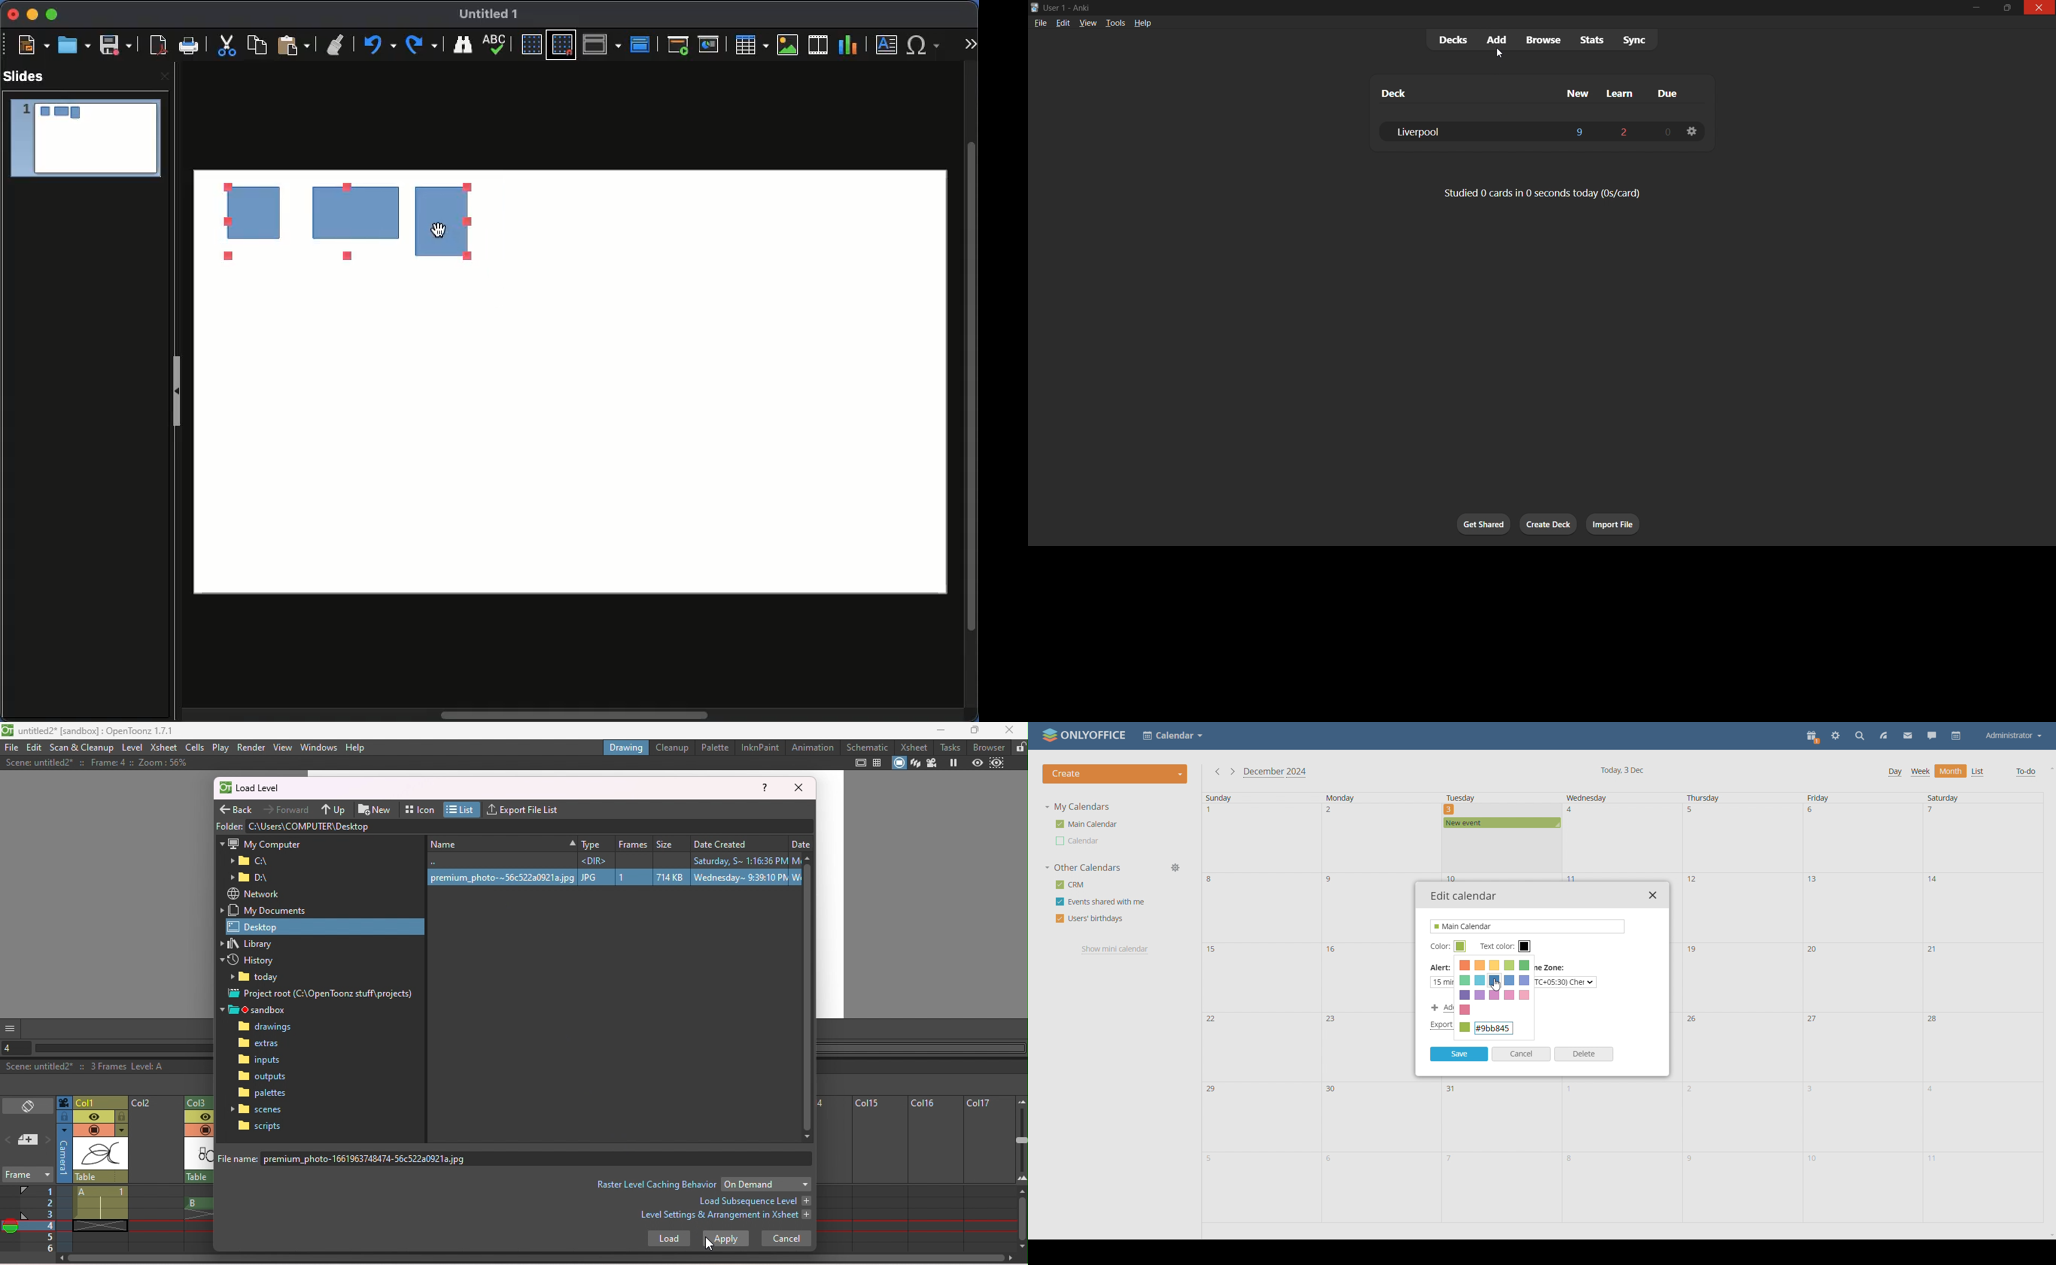 The width and height of the screenshot is (2072, 1288). Describe the element at coordinates (1498, 984) in the screenshot. I see `cursor` at that location.